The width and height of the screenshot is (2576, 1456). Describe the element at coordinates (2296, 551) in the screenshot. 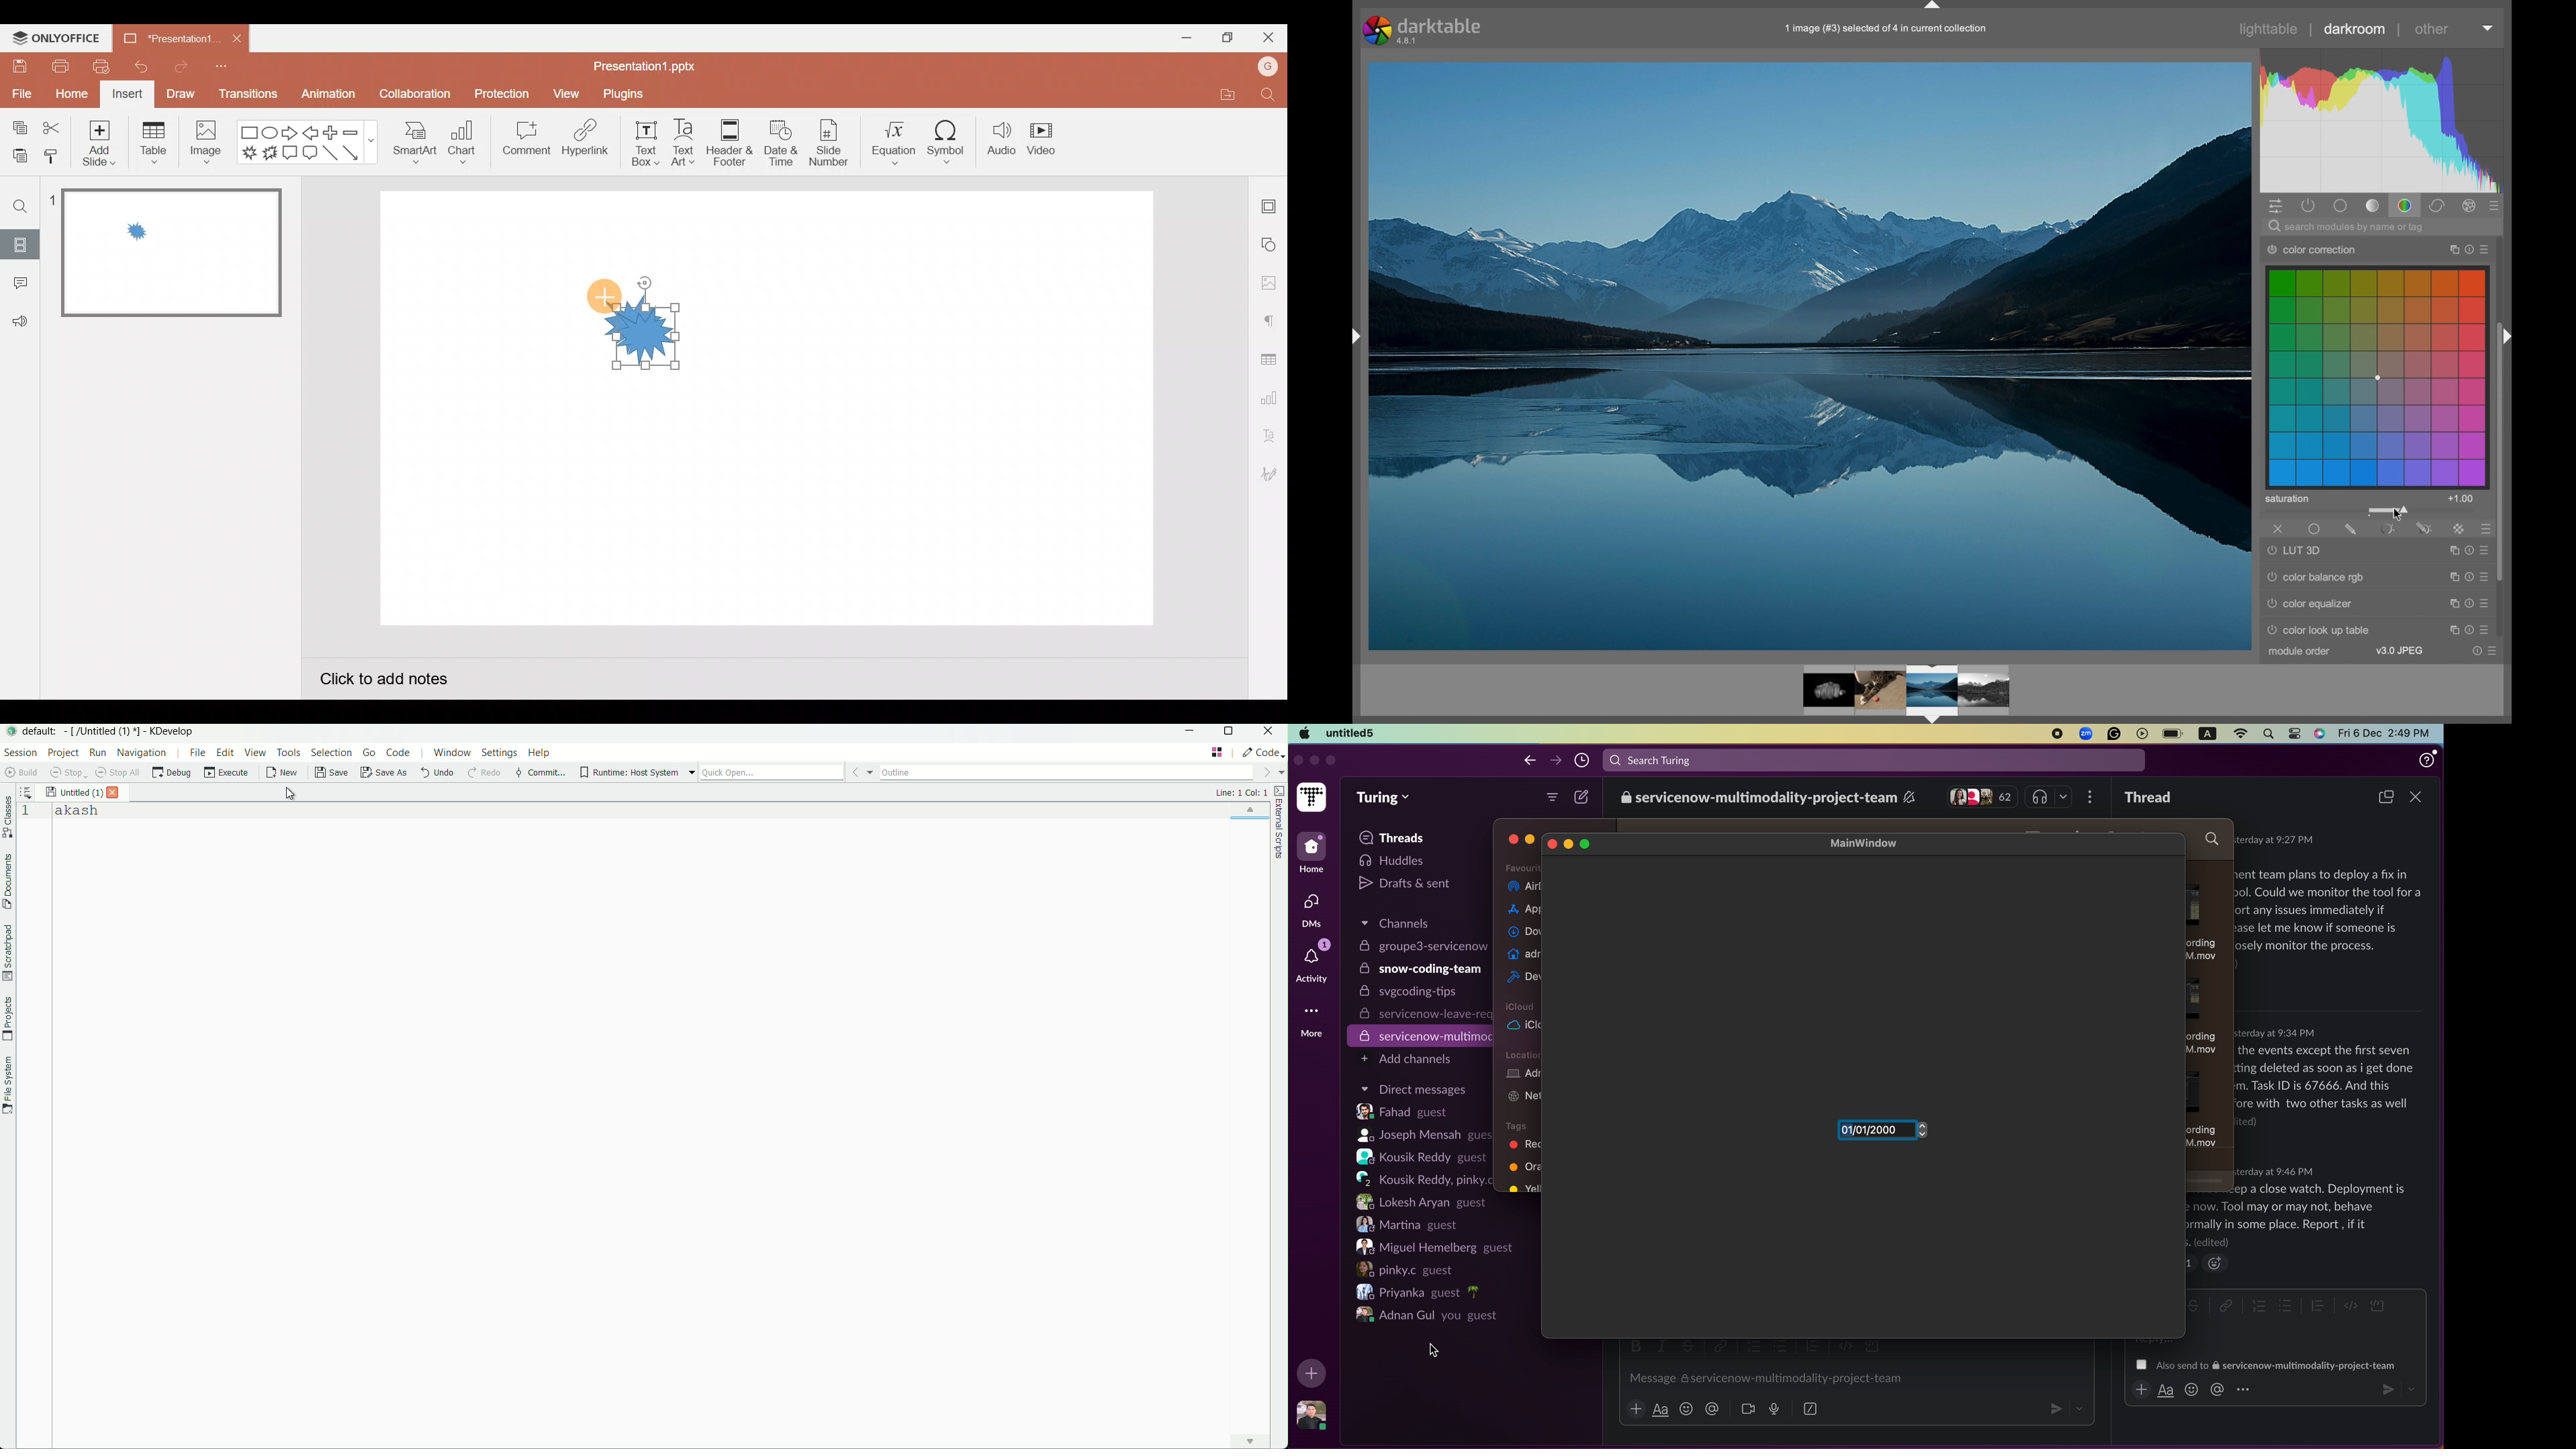

I see `LUT 3D` at that location.